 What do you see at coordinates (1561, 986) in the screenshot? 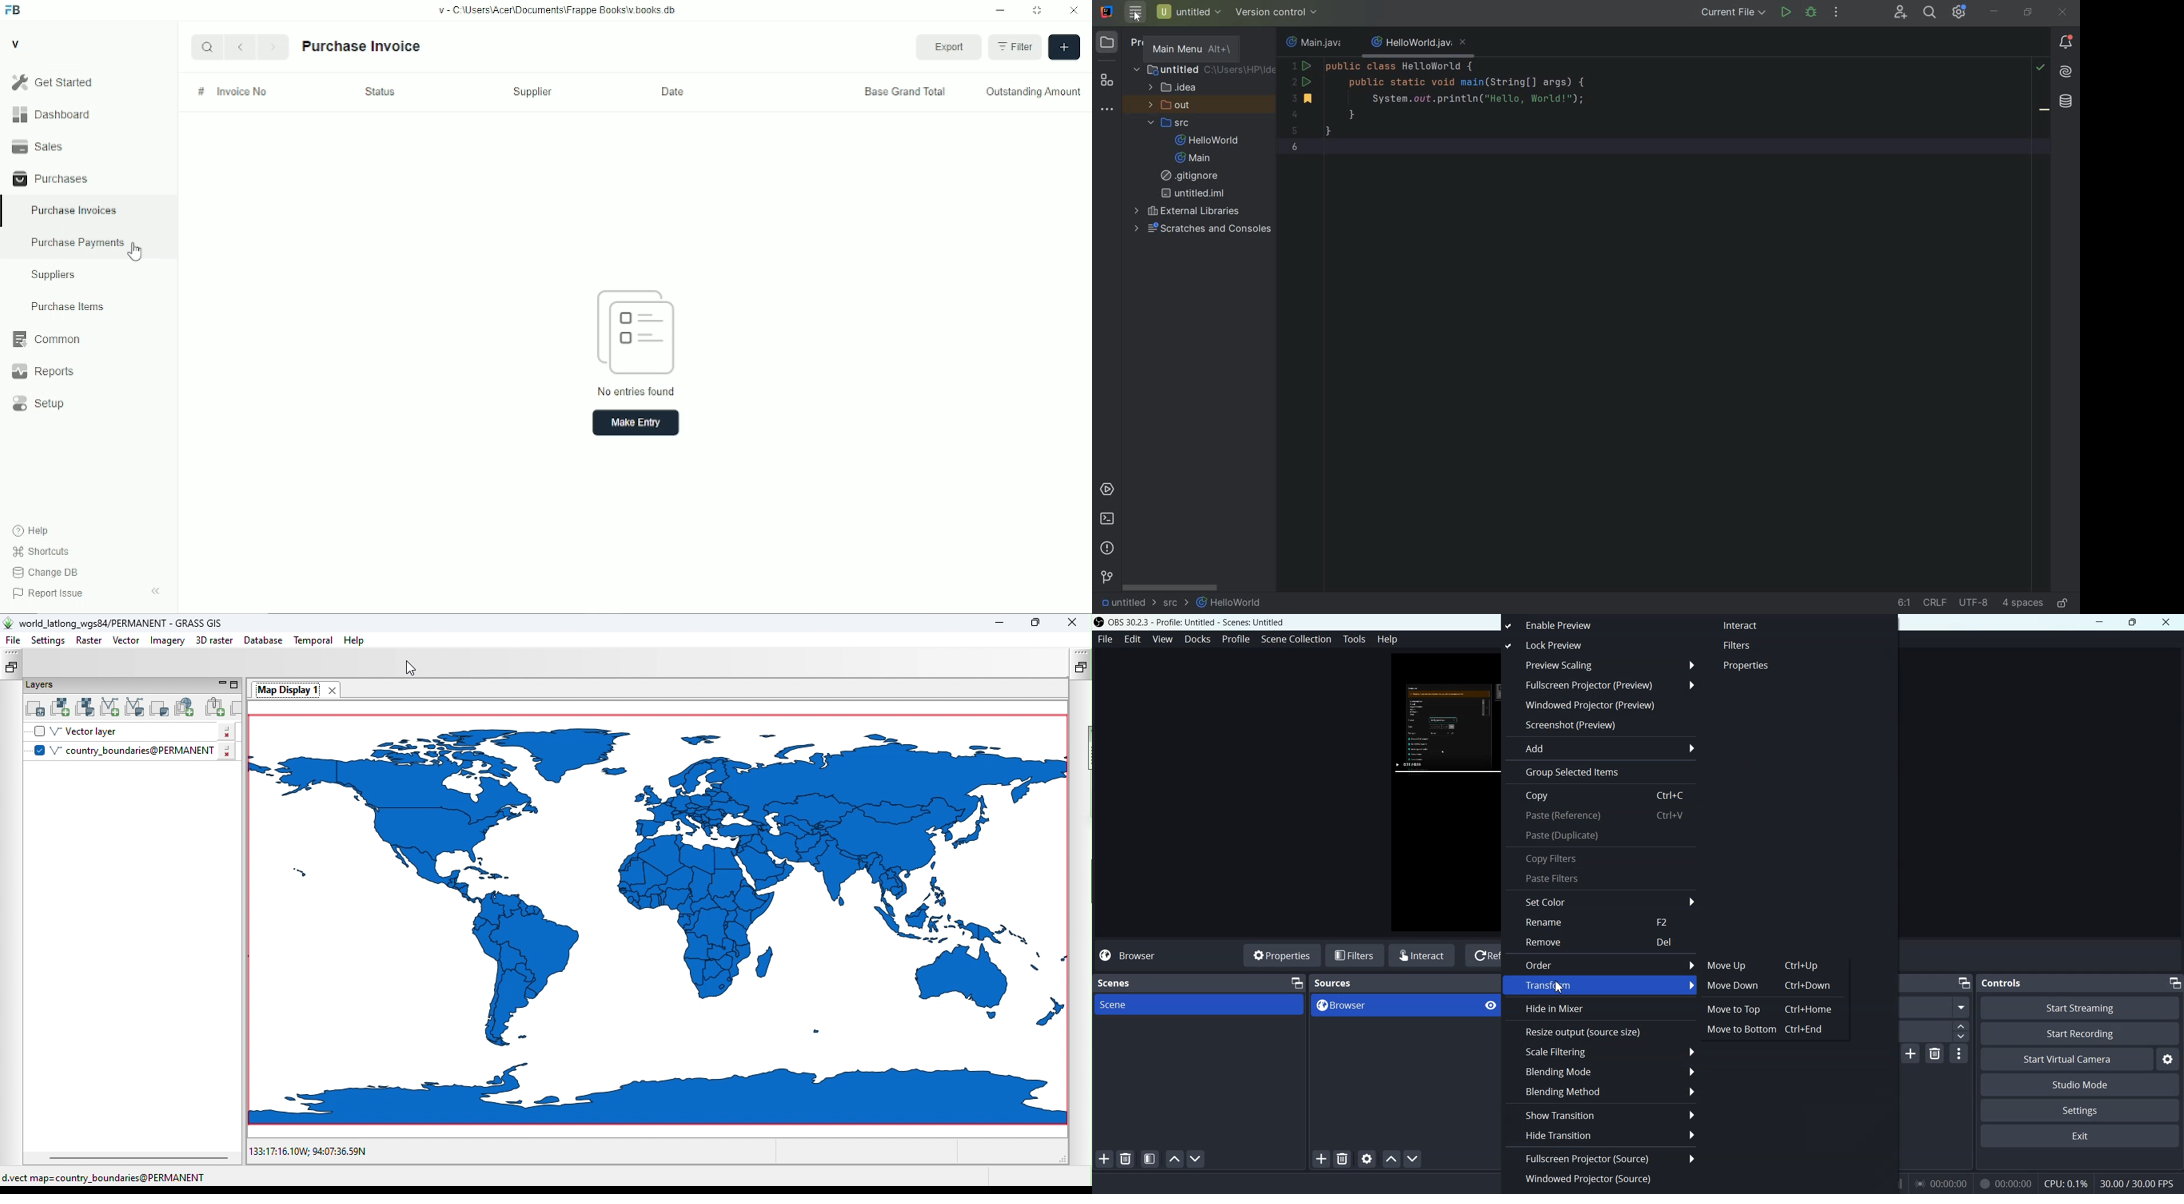
I see `Cursor` at bounding box center [1561, 986].